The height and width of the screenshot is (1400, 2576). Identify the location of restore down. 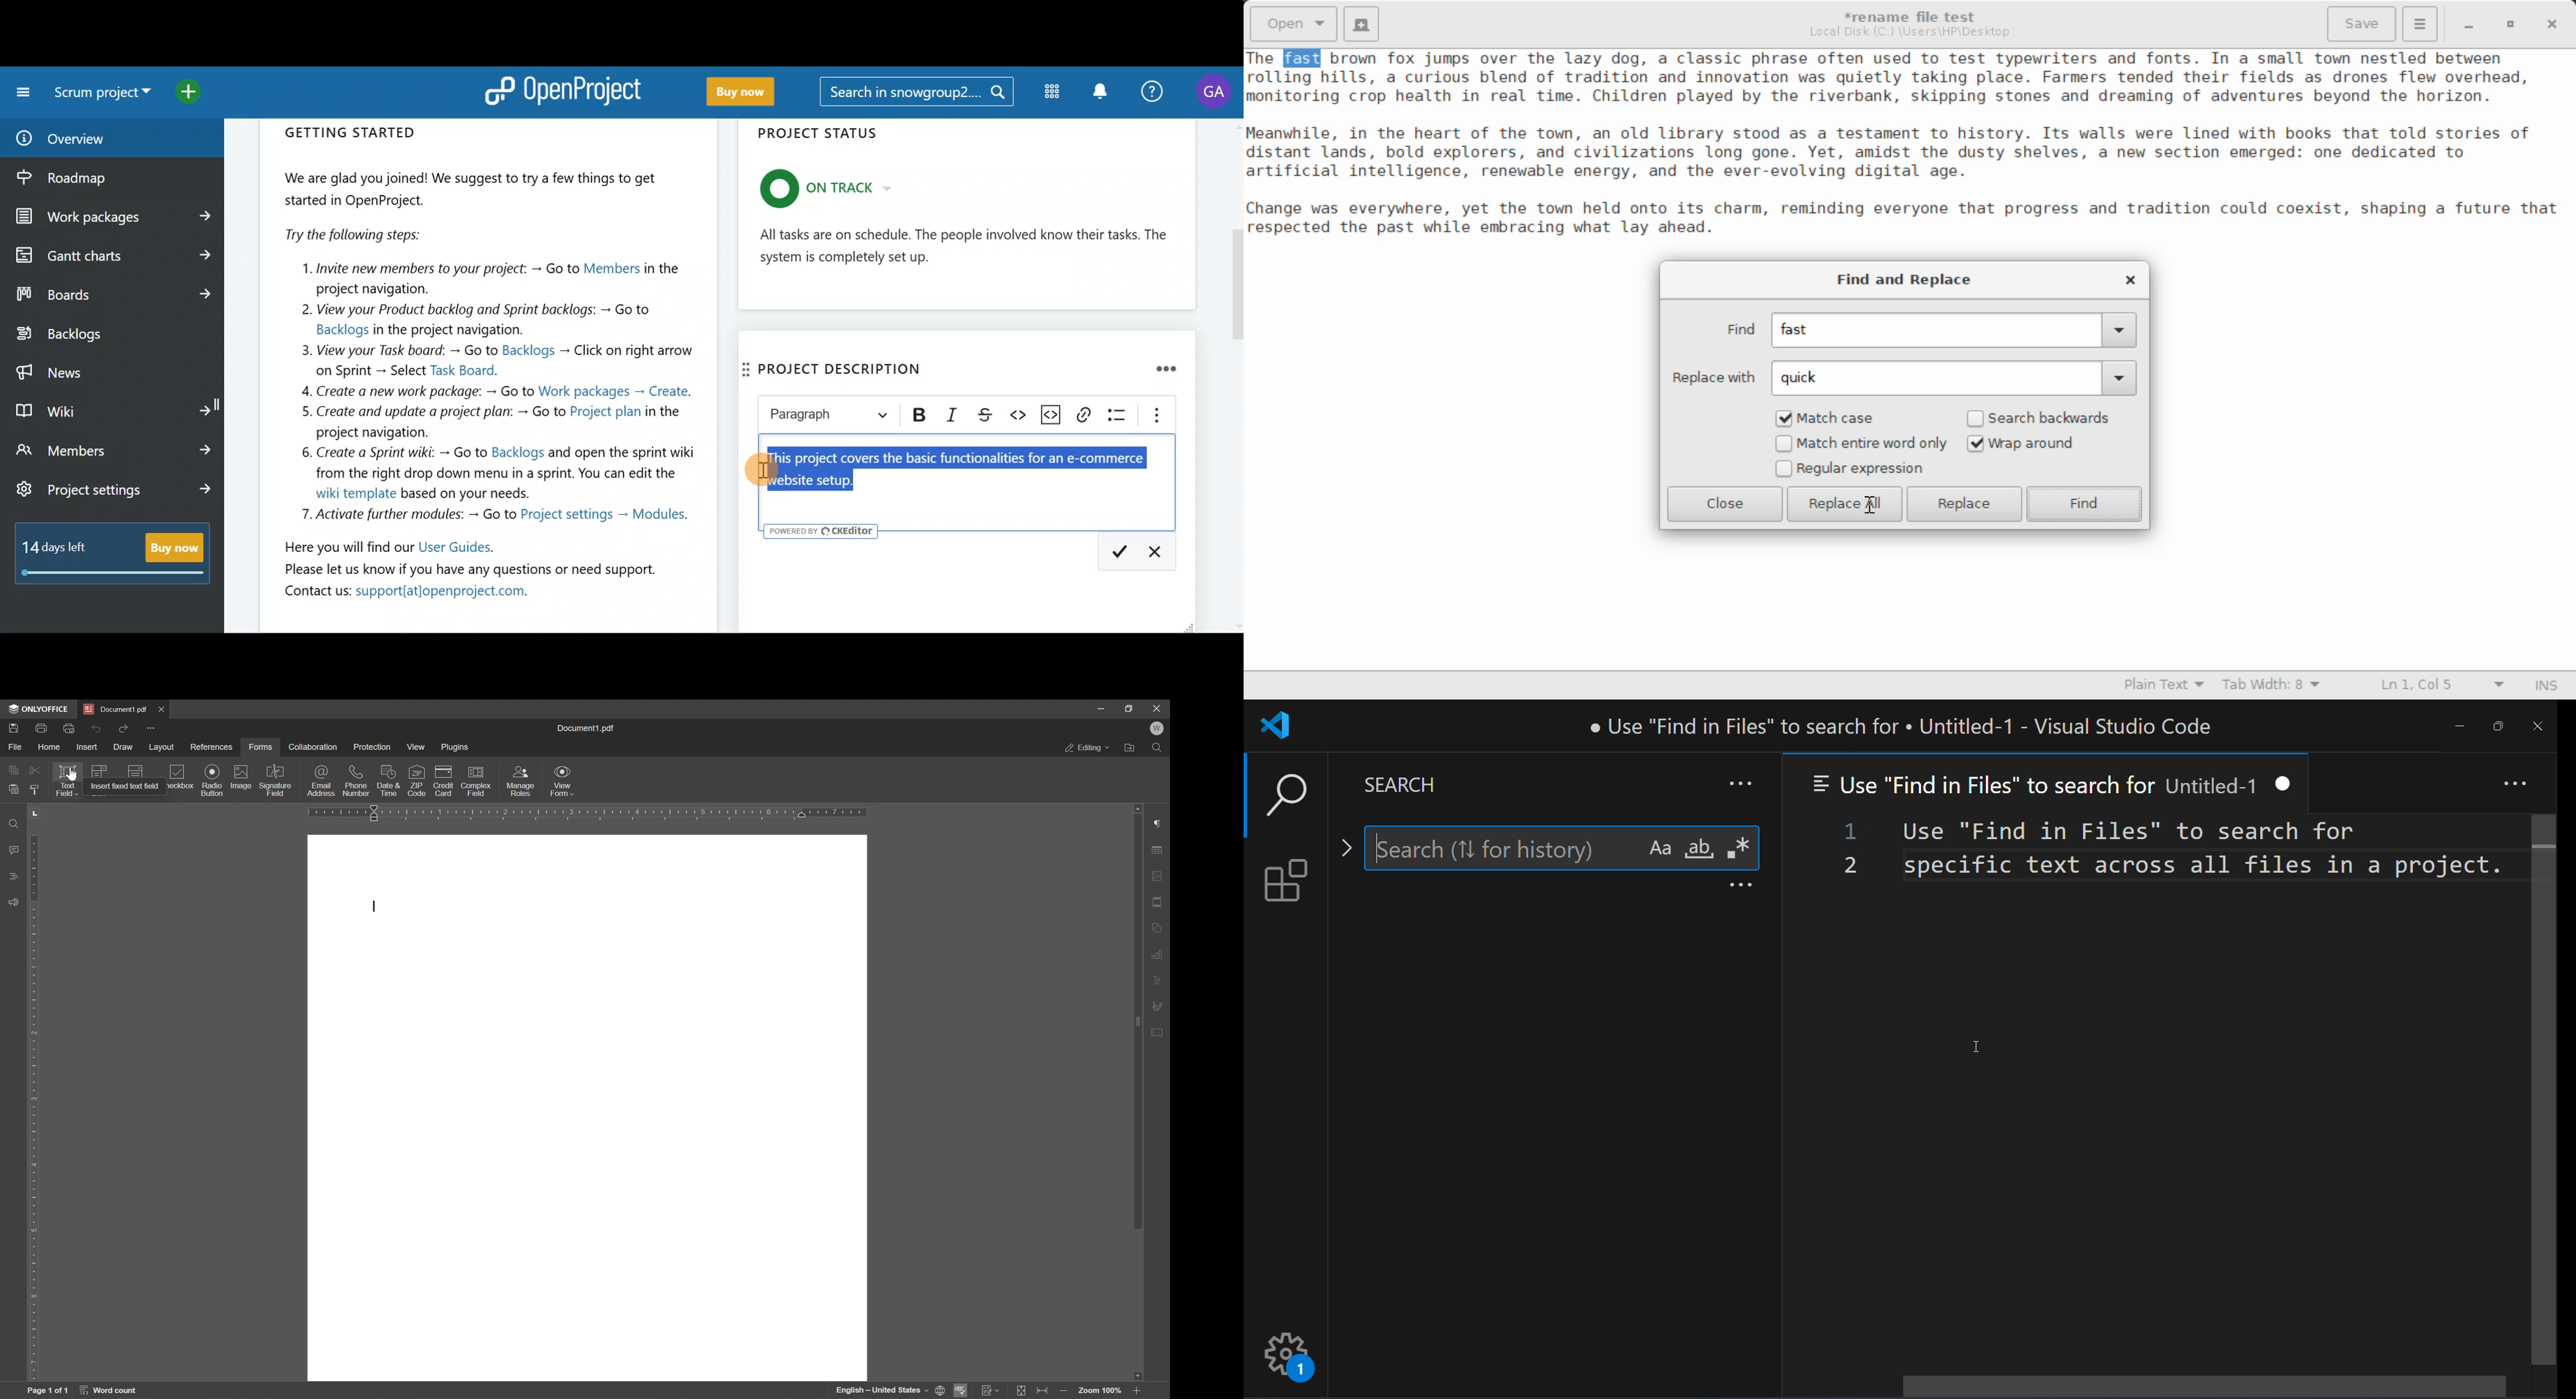
(1128, 709).